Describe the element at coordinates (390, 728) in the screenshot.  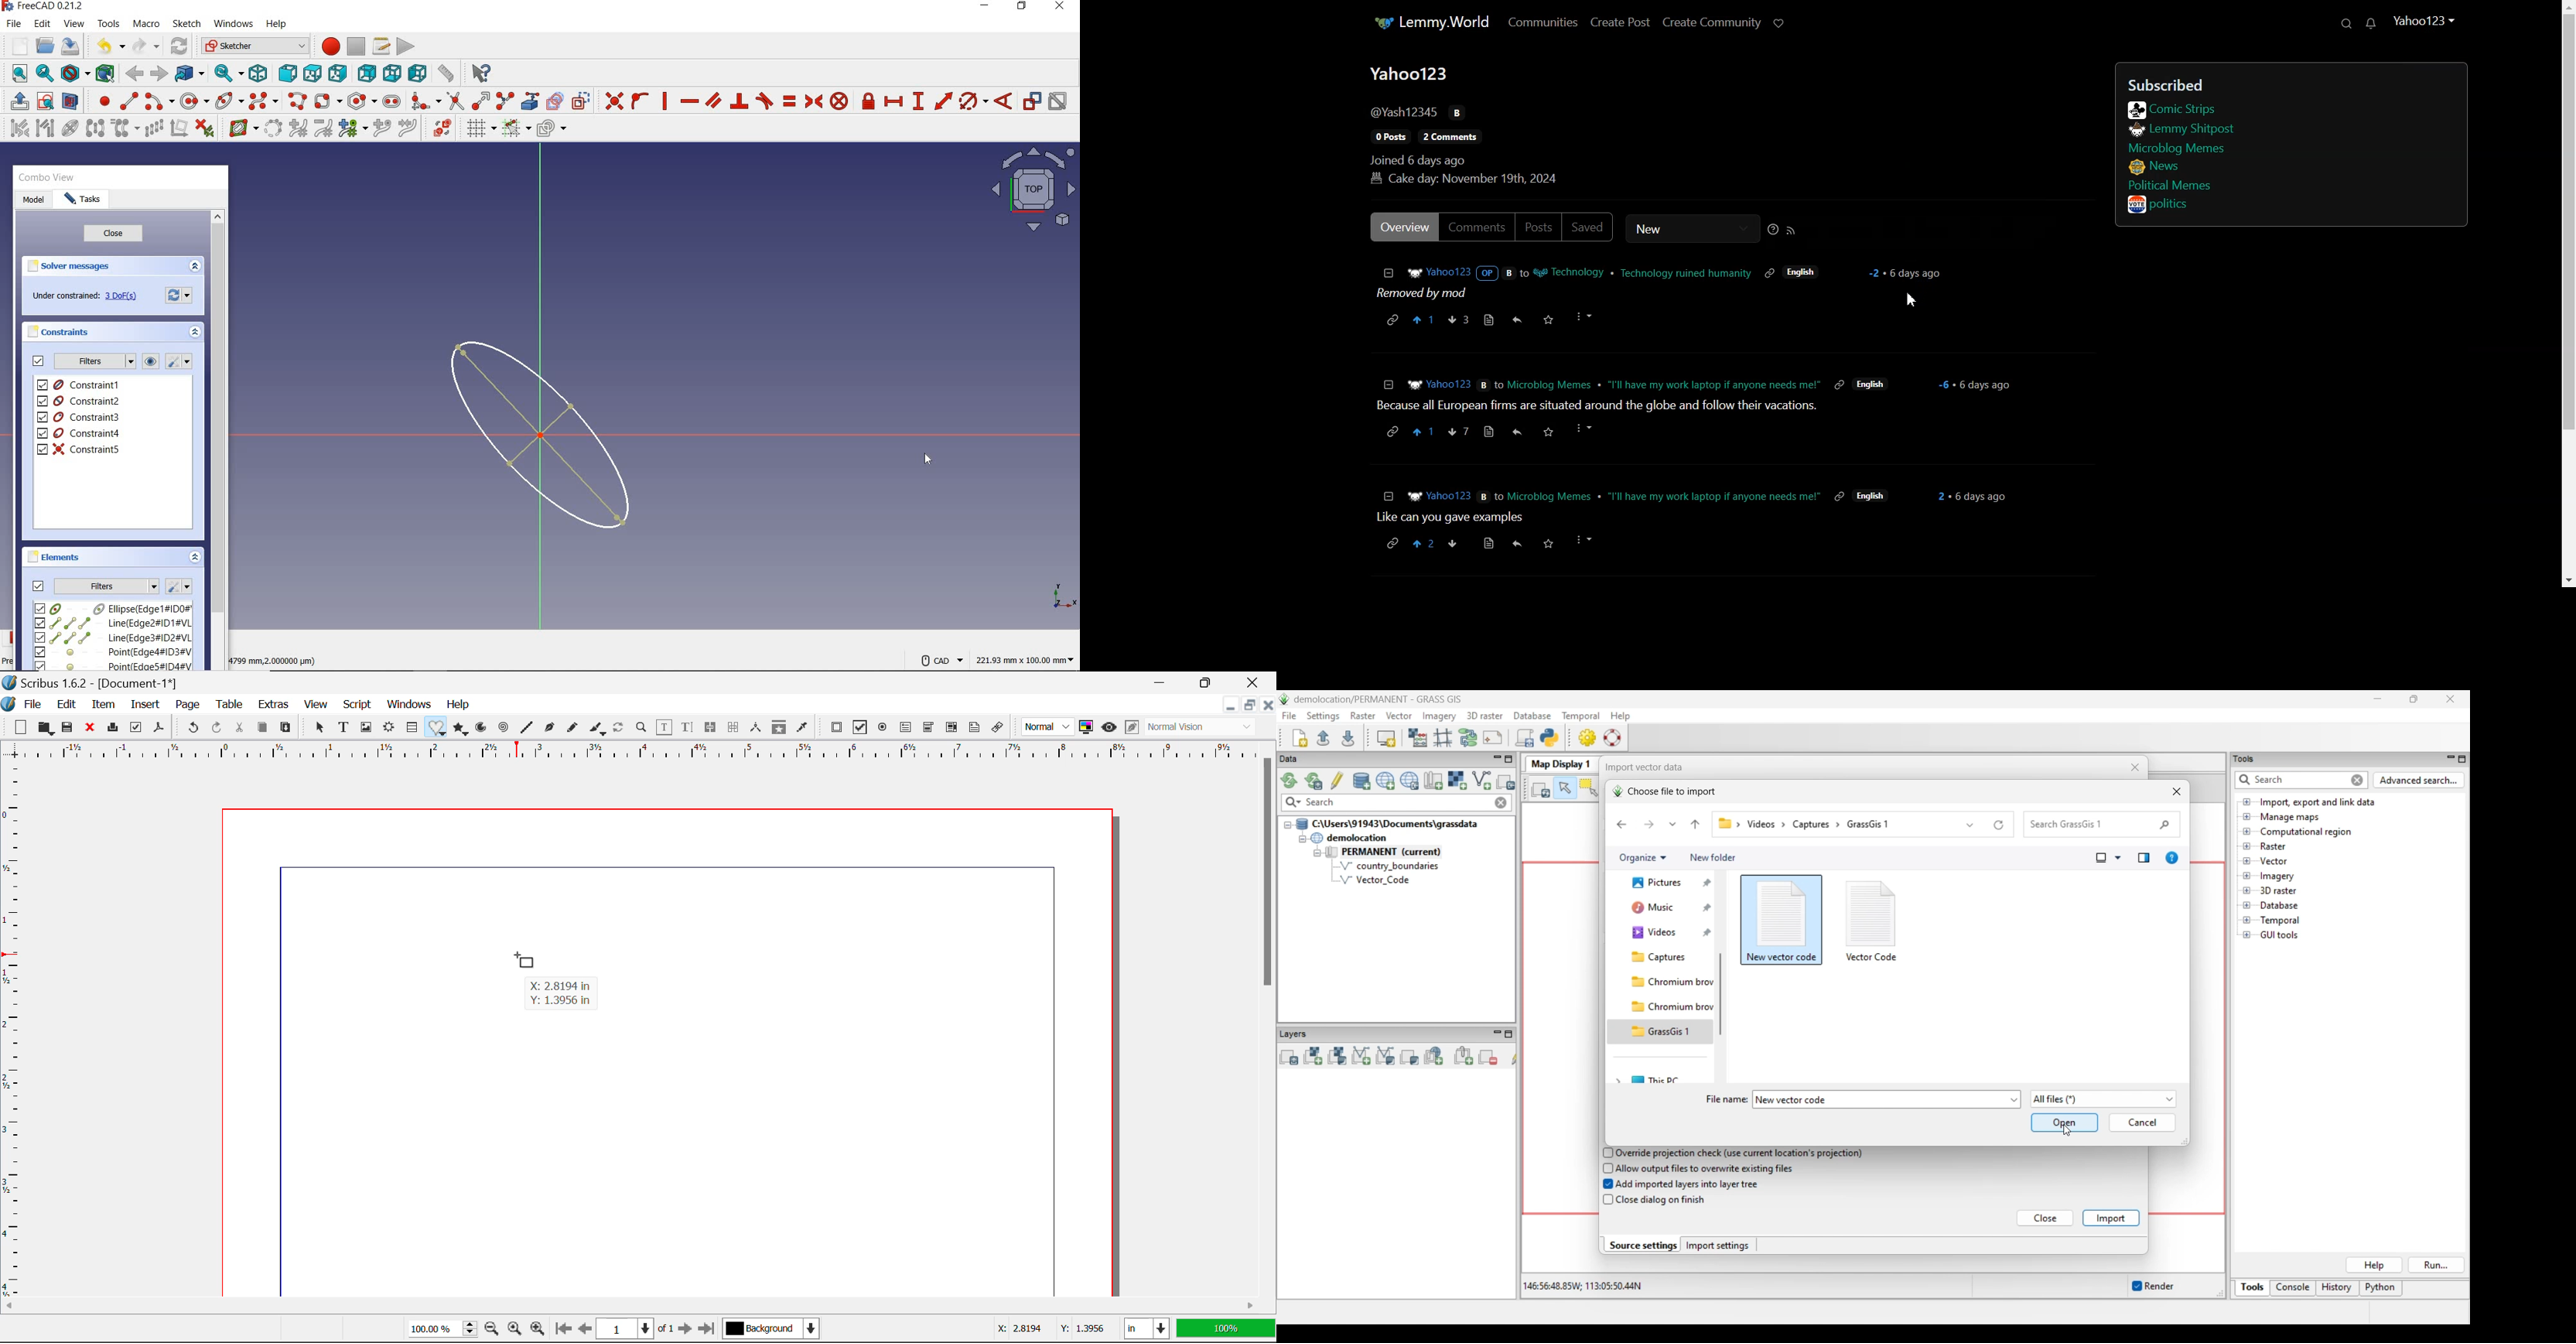
I see `Render Frame` at that location.